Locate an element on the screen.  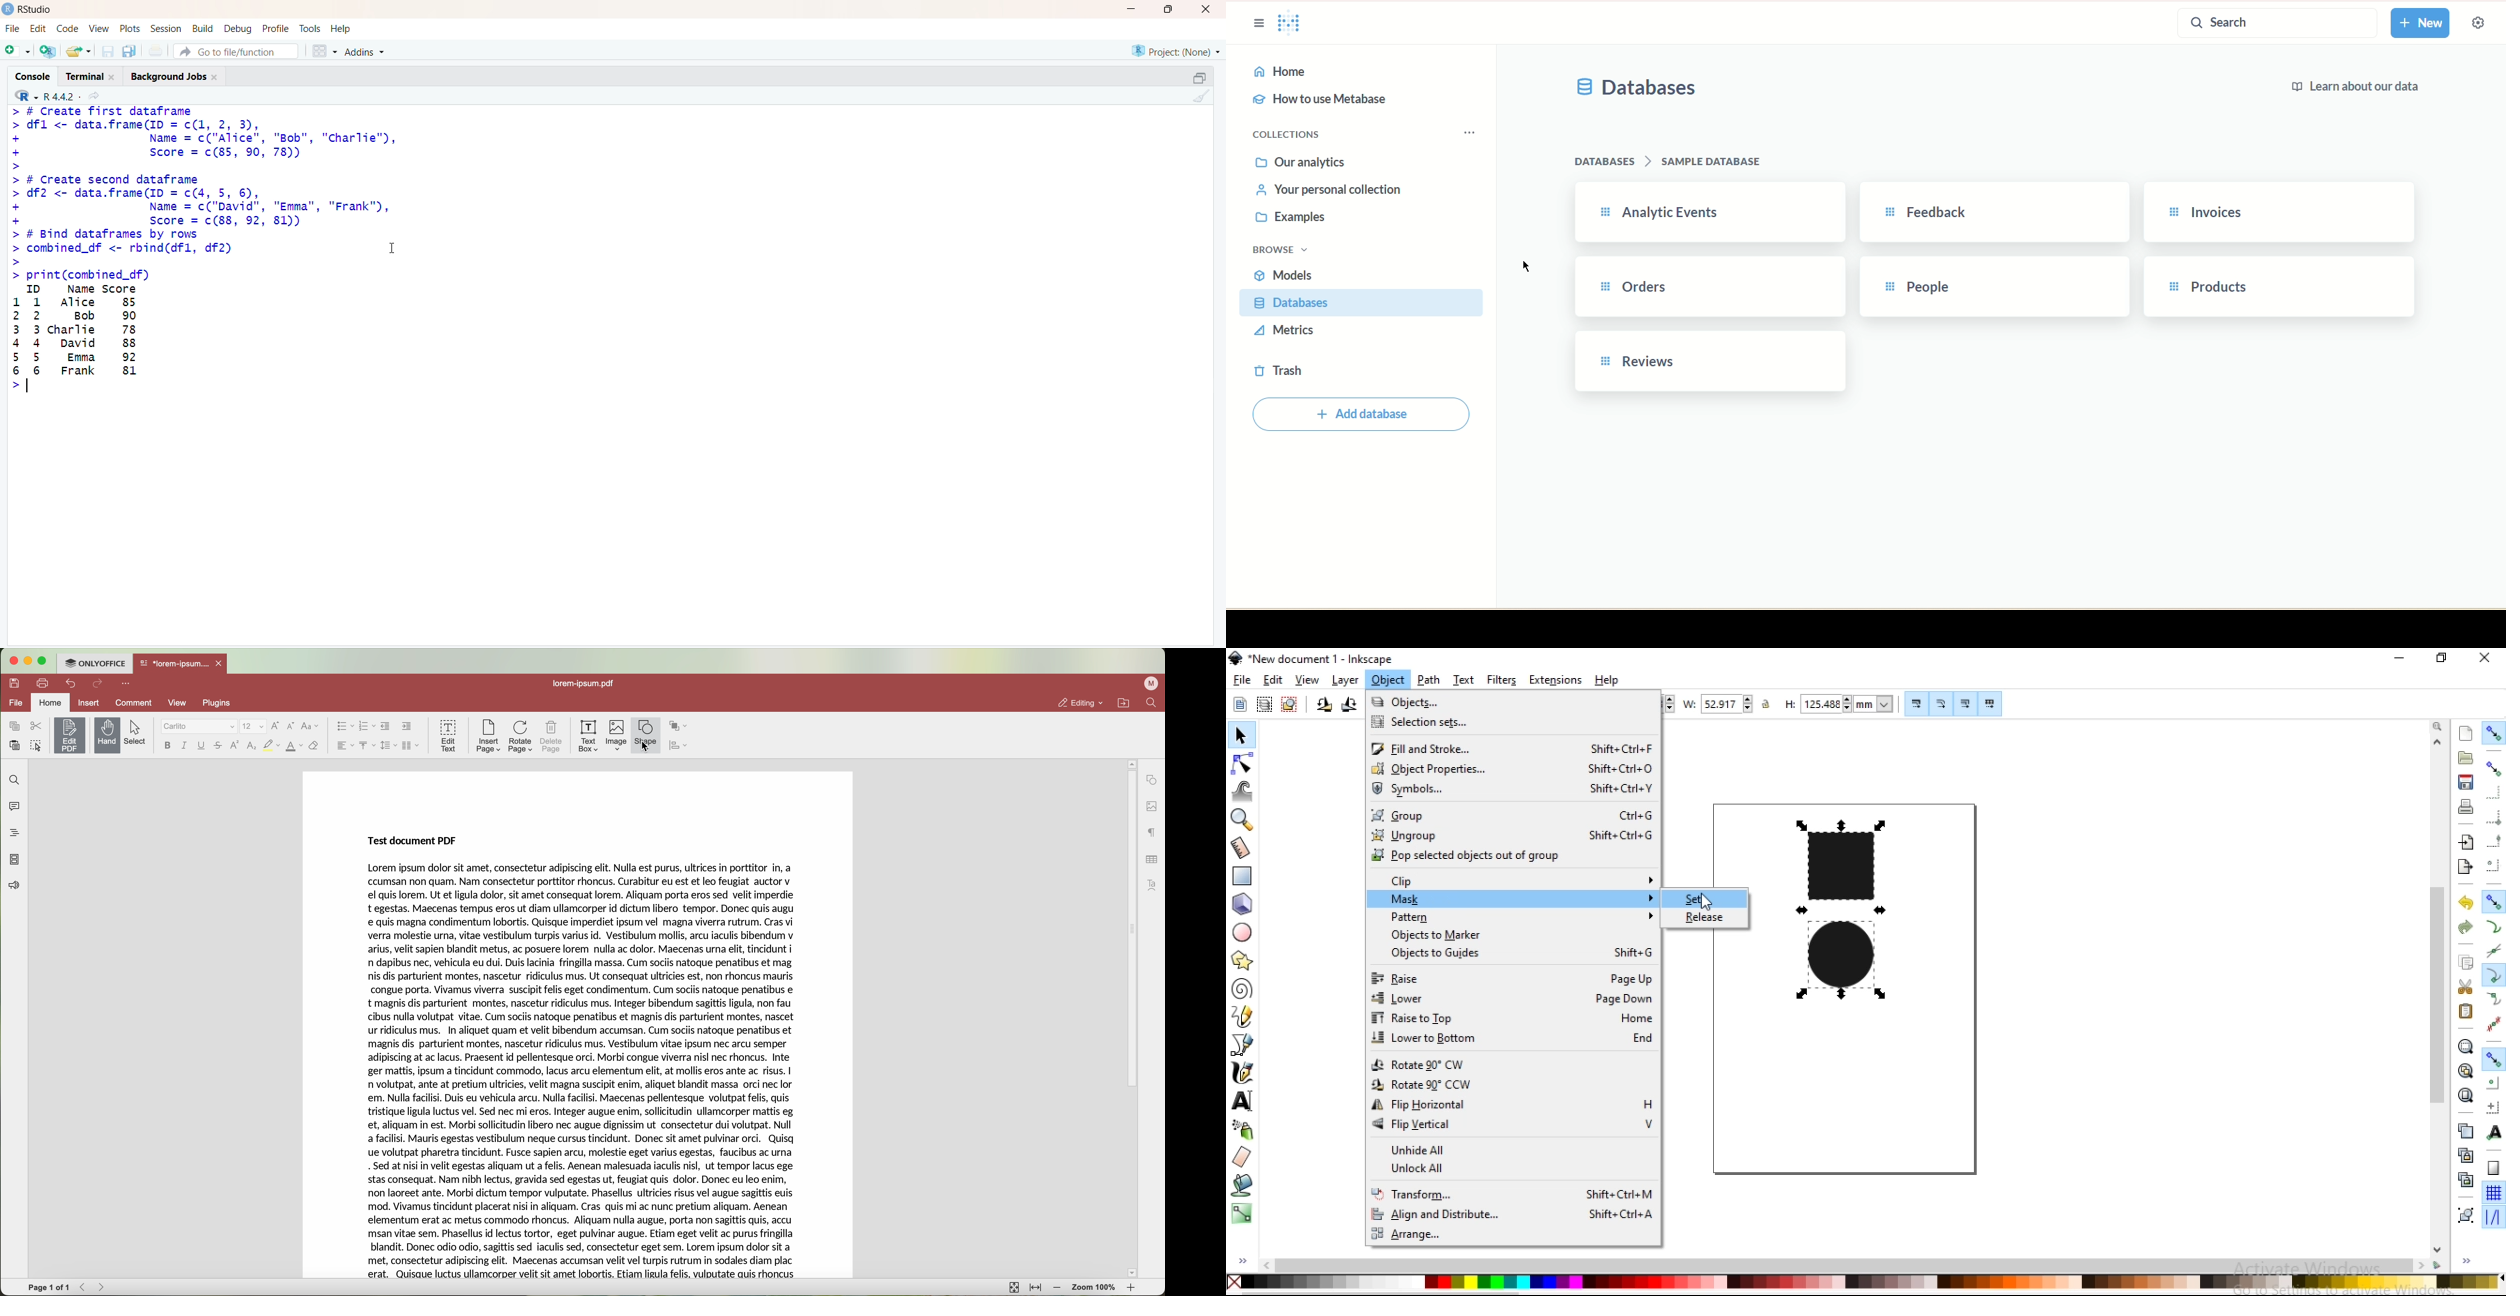
insert columns is located at coordinates (411, 746).